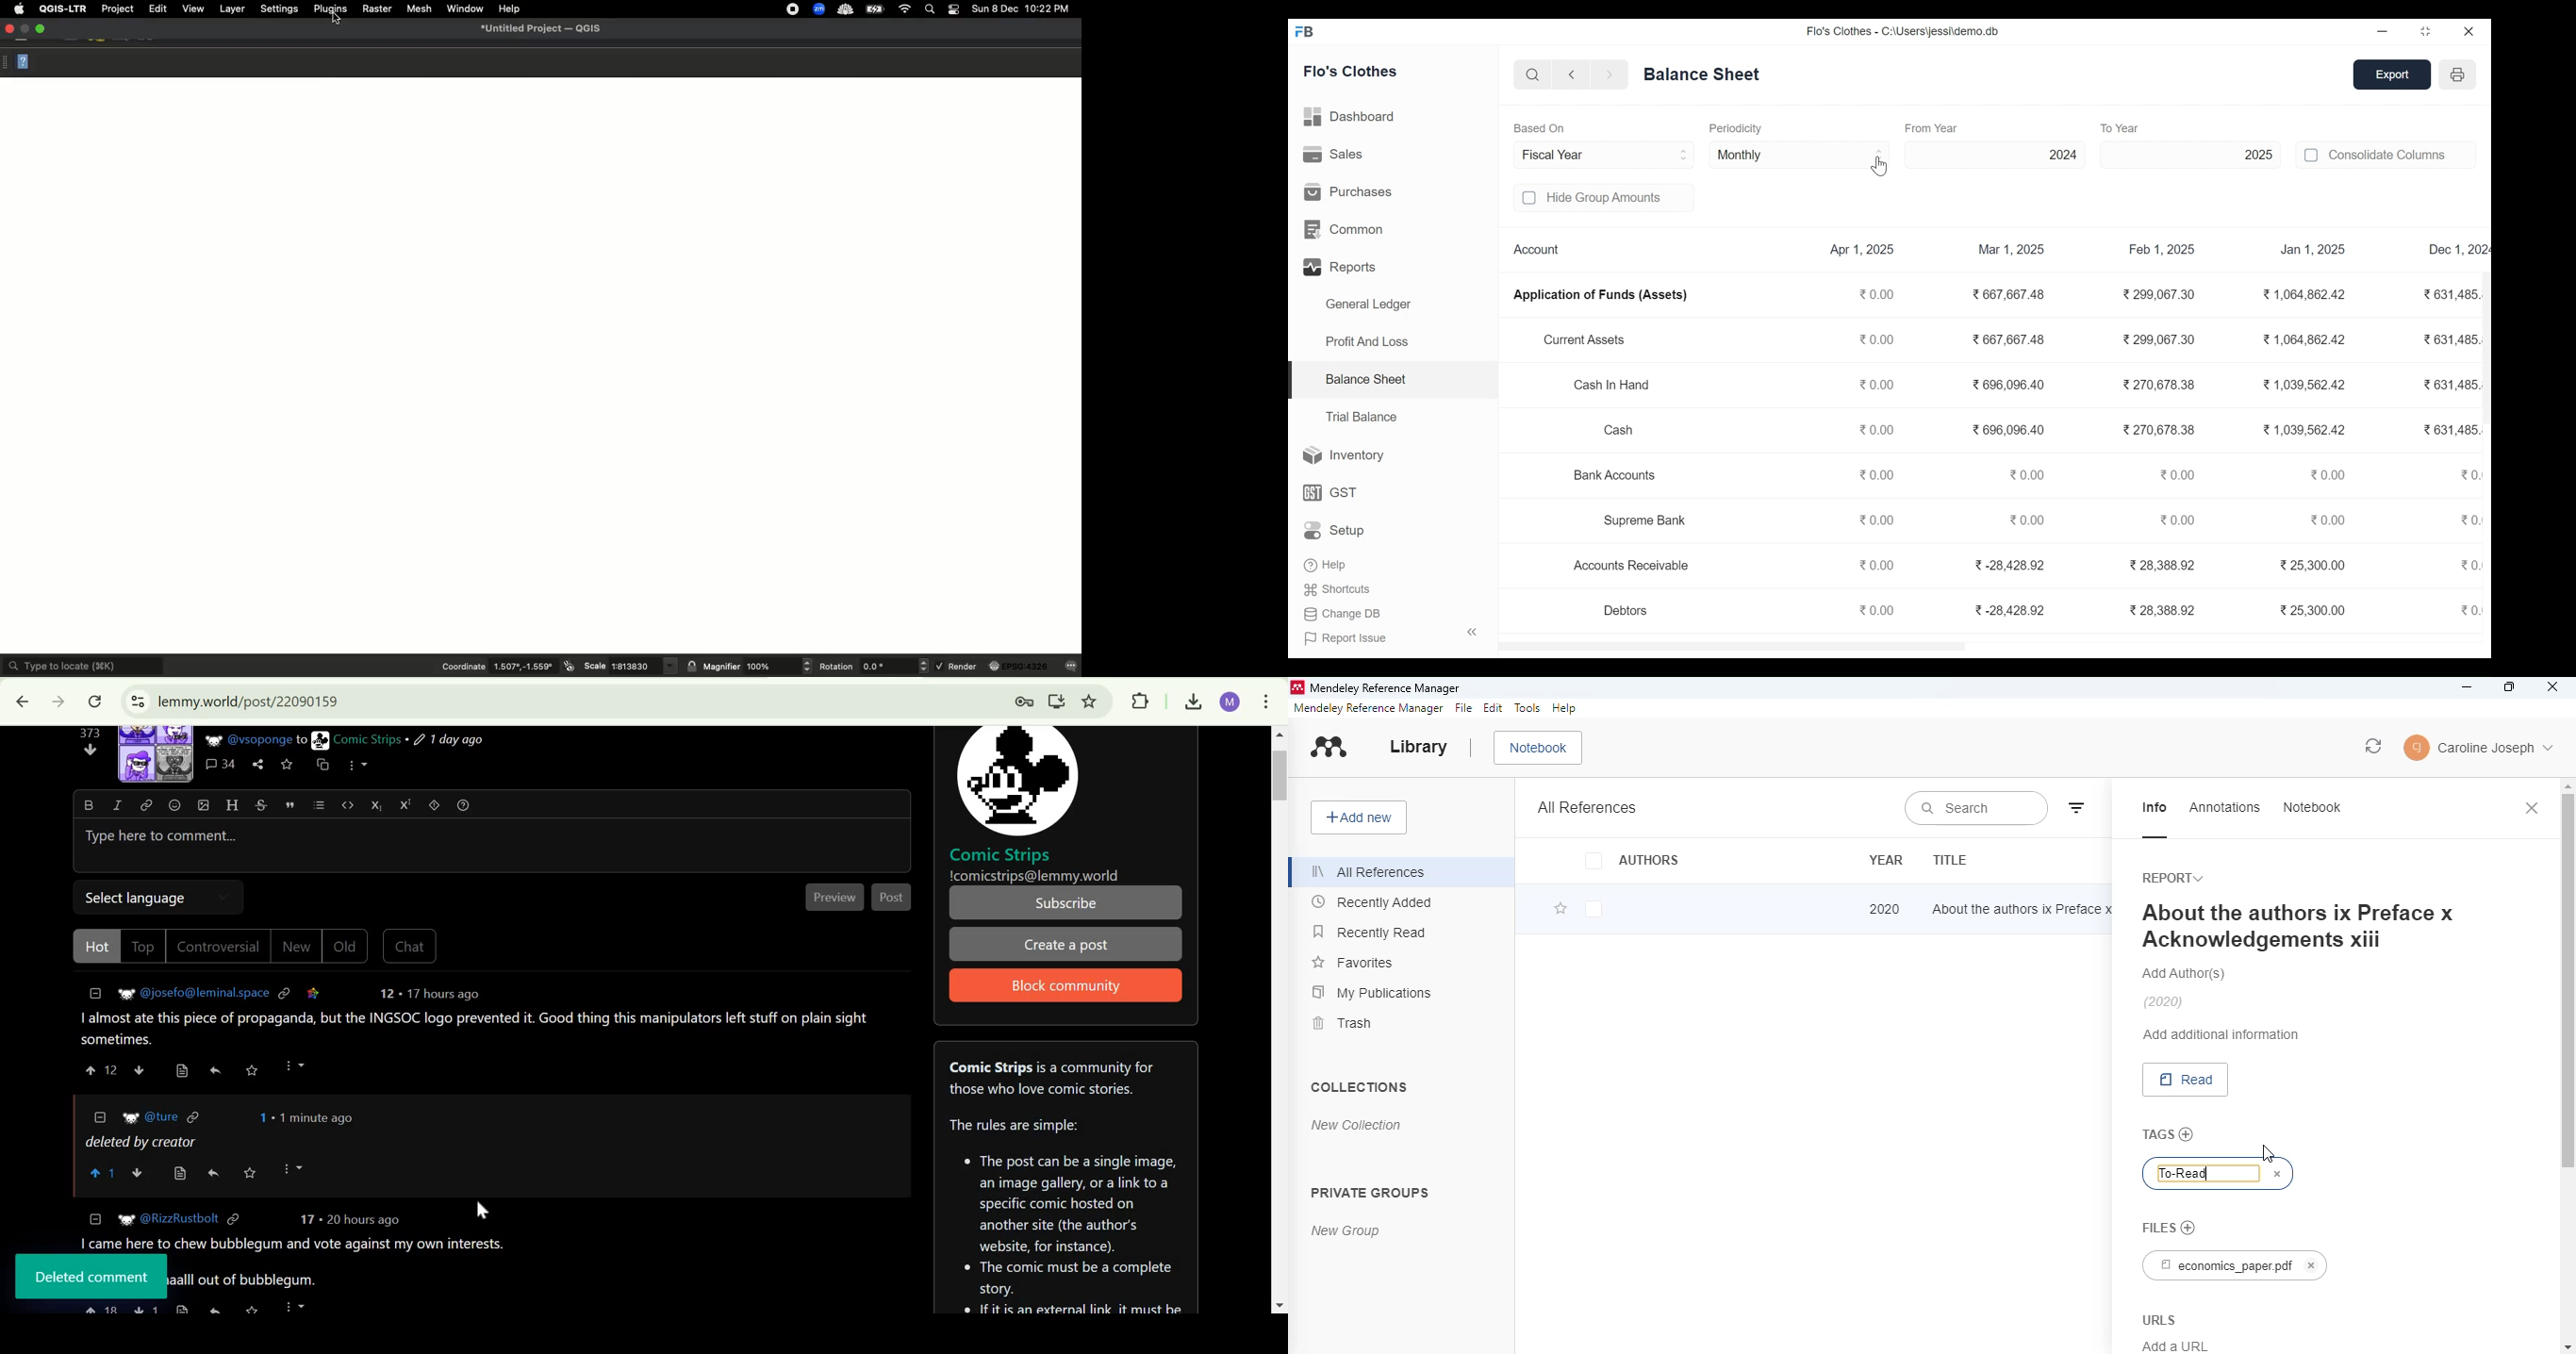 This screenshot has width=2576, height=1372. I want to click on 0 seconds ago, so click(316, 1118).